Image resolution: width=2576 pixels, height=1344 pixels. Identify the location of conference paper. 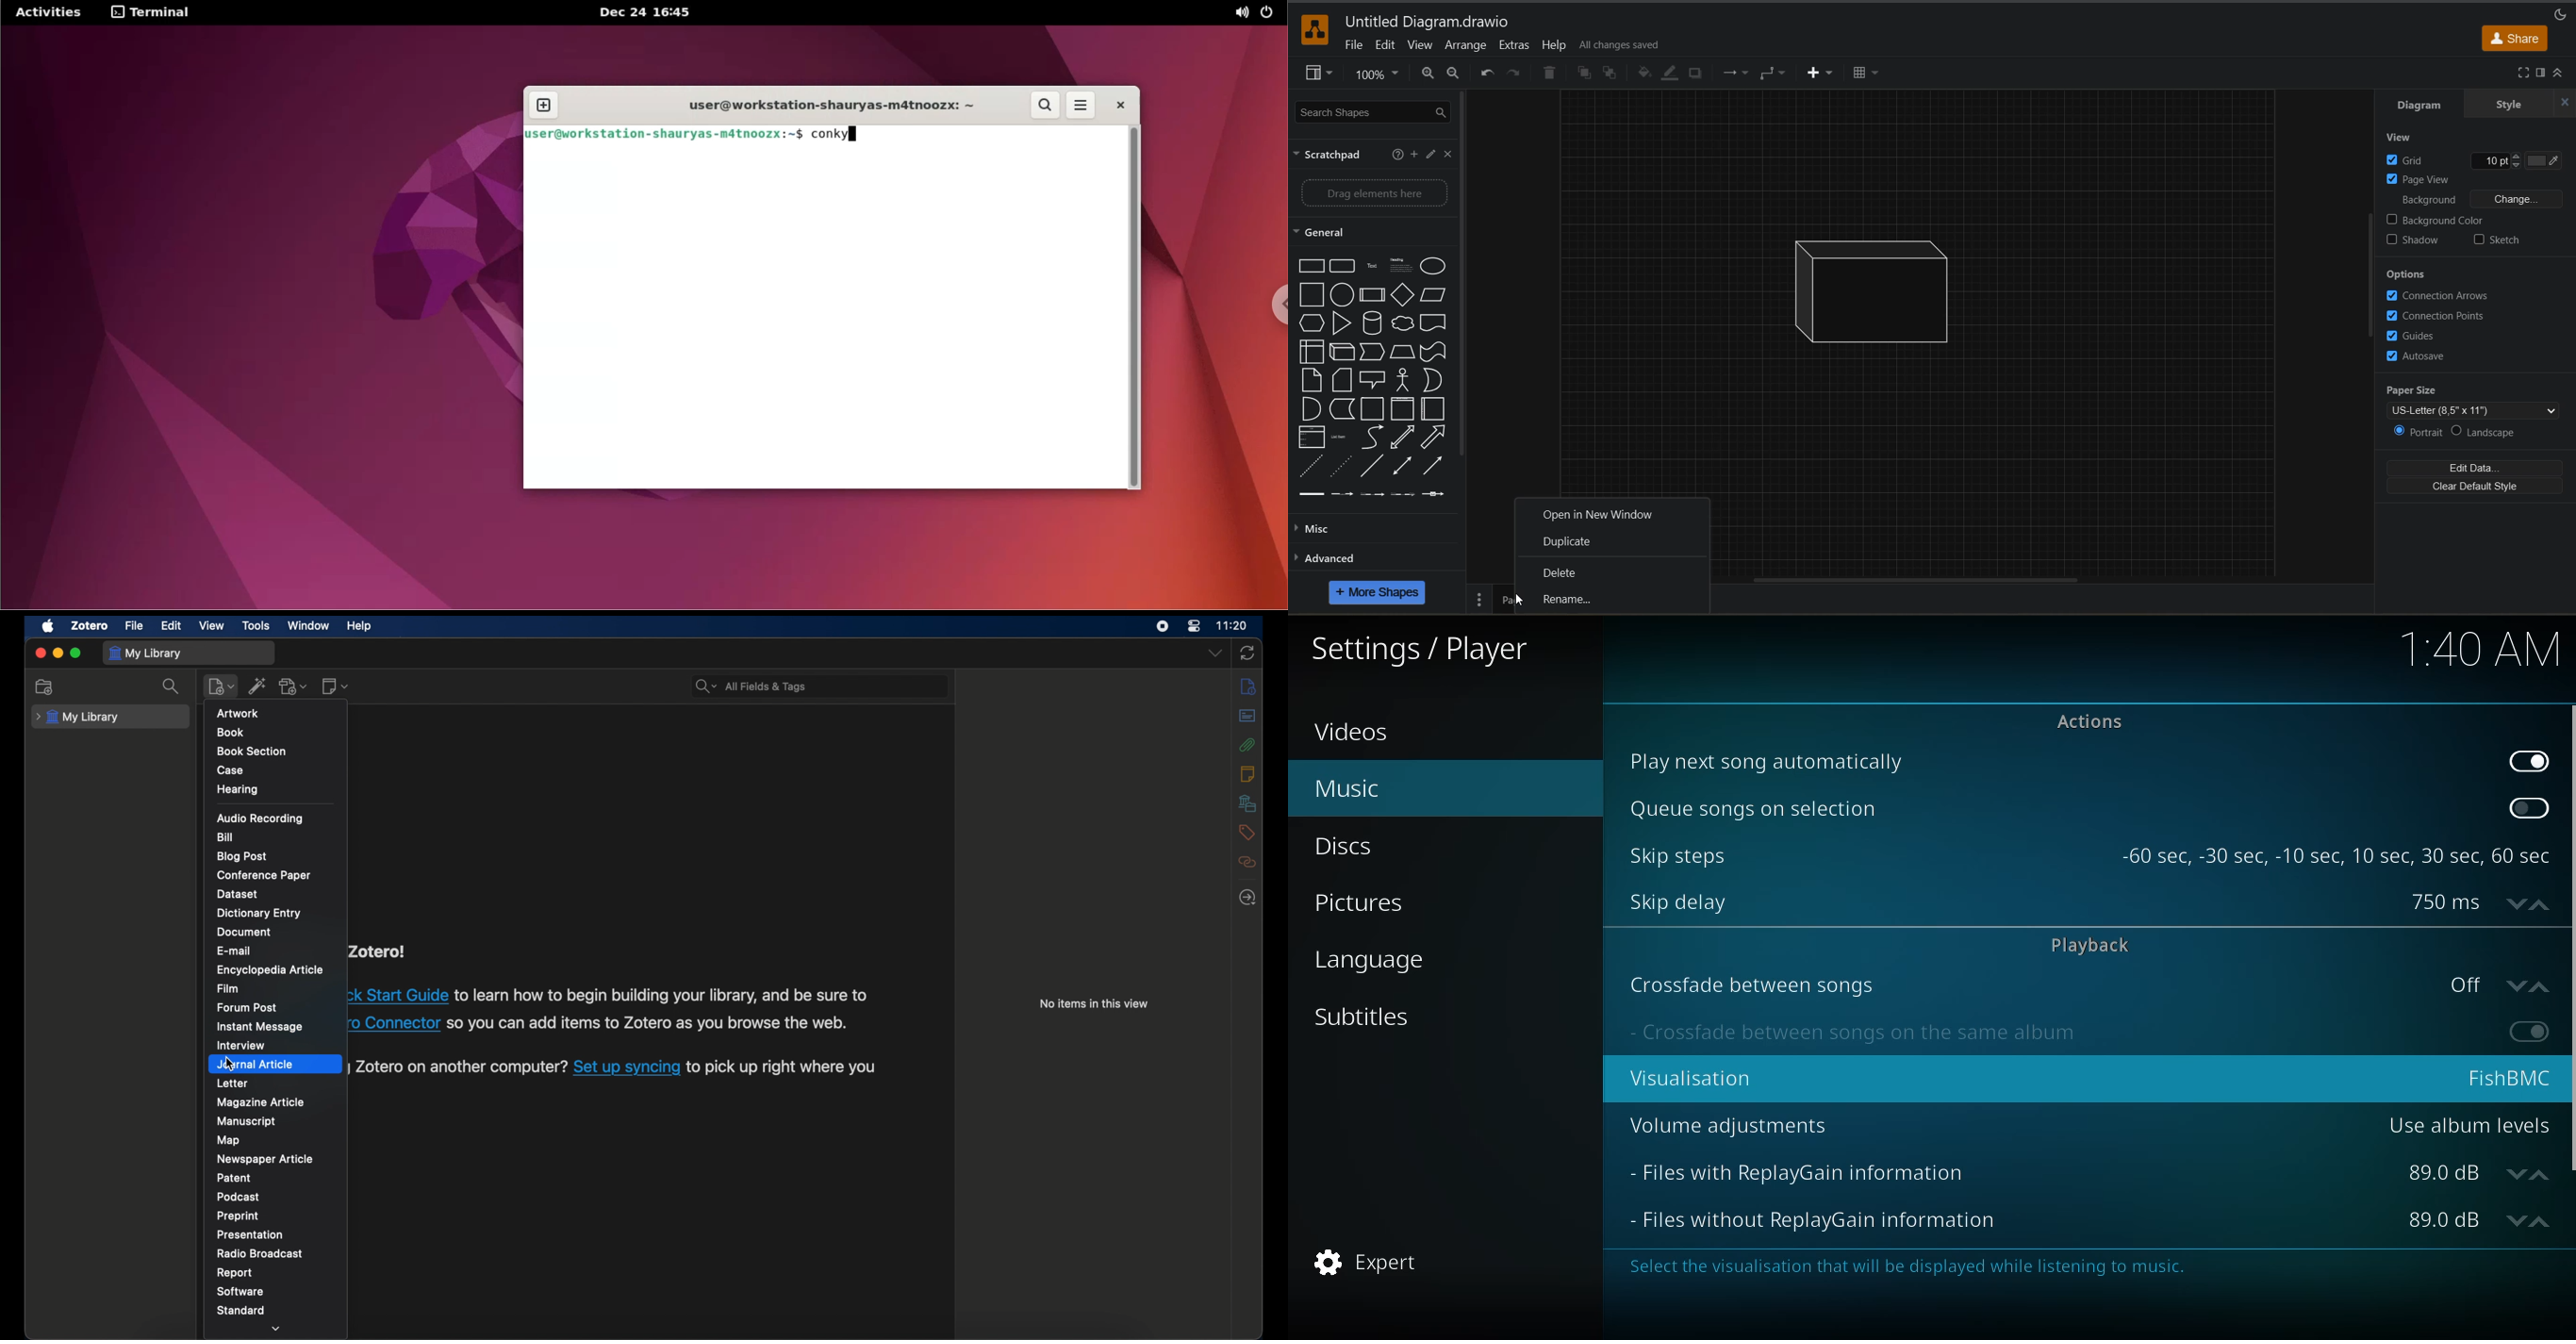
(265, 875).